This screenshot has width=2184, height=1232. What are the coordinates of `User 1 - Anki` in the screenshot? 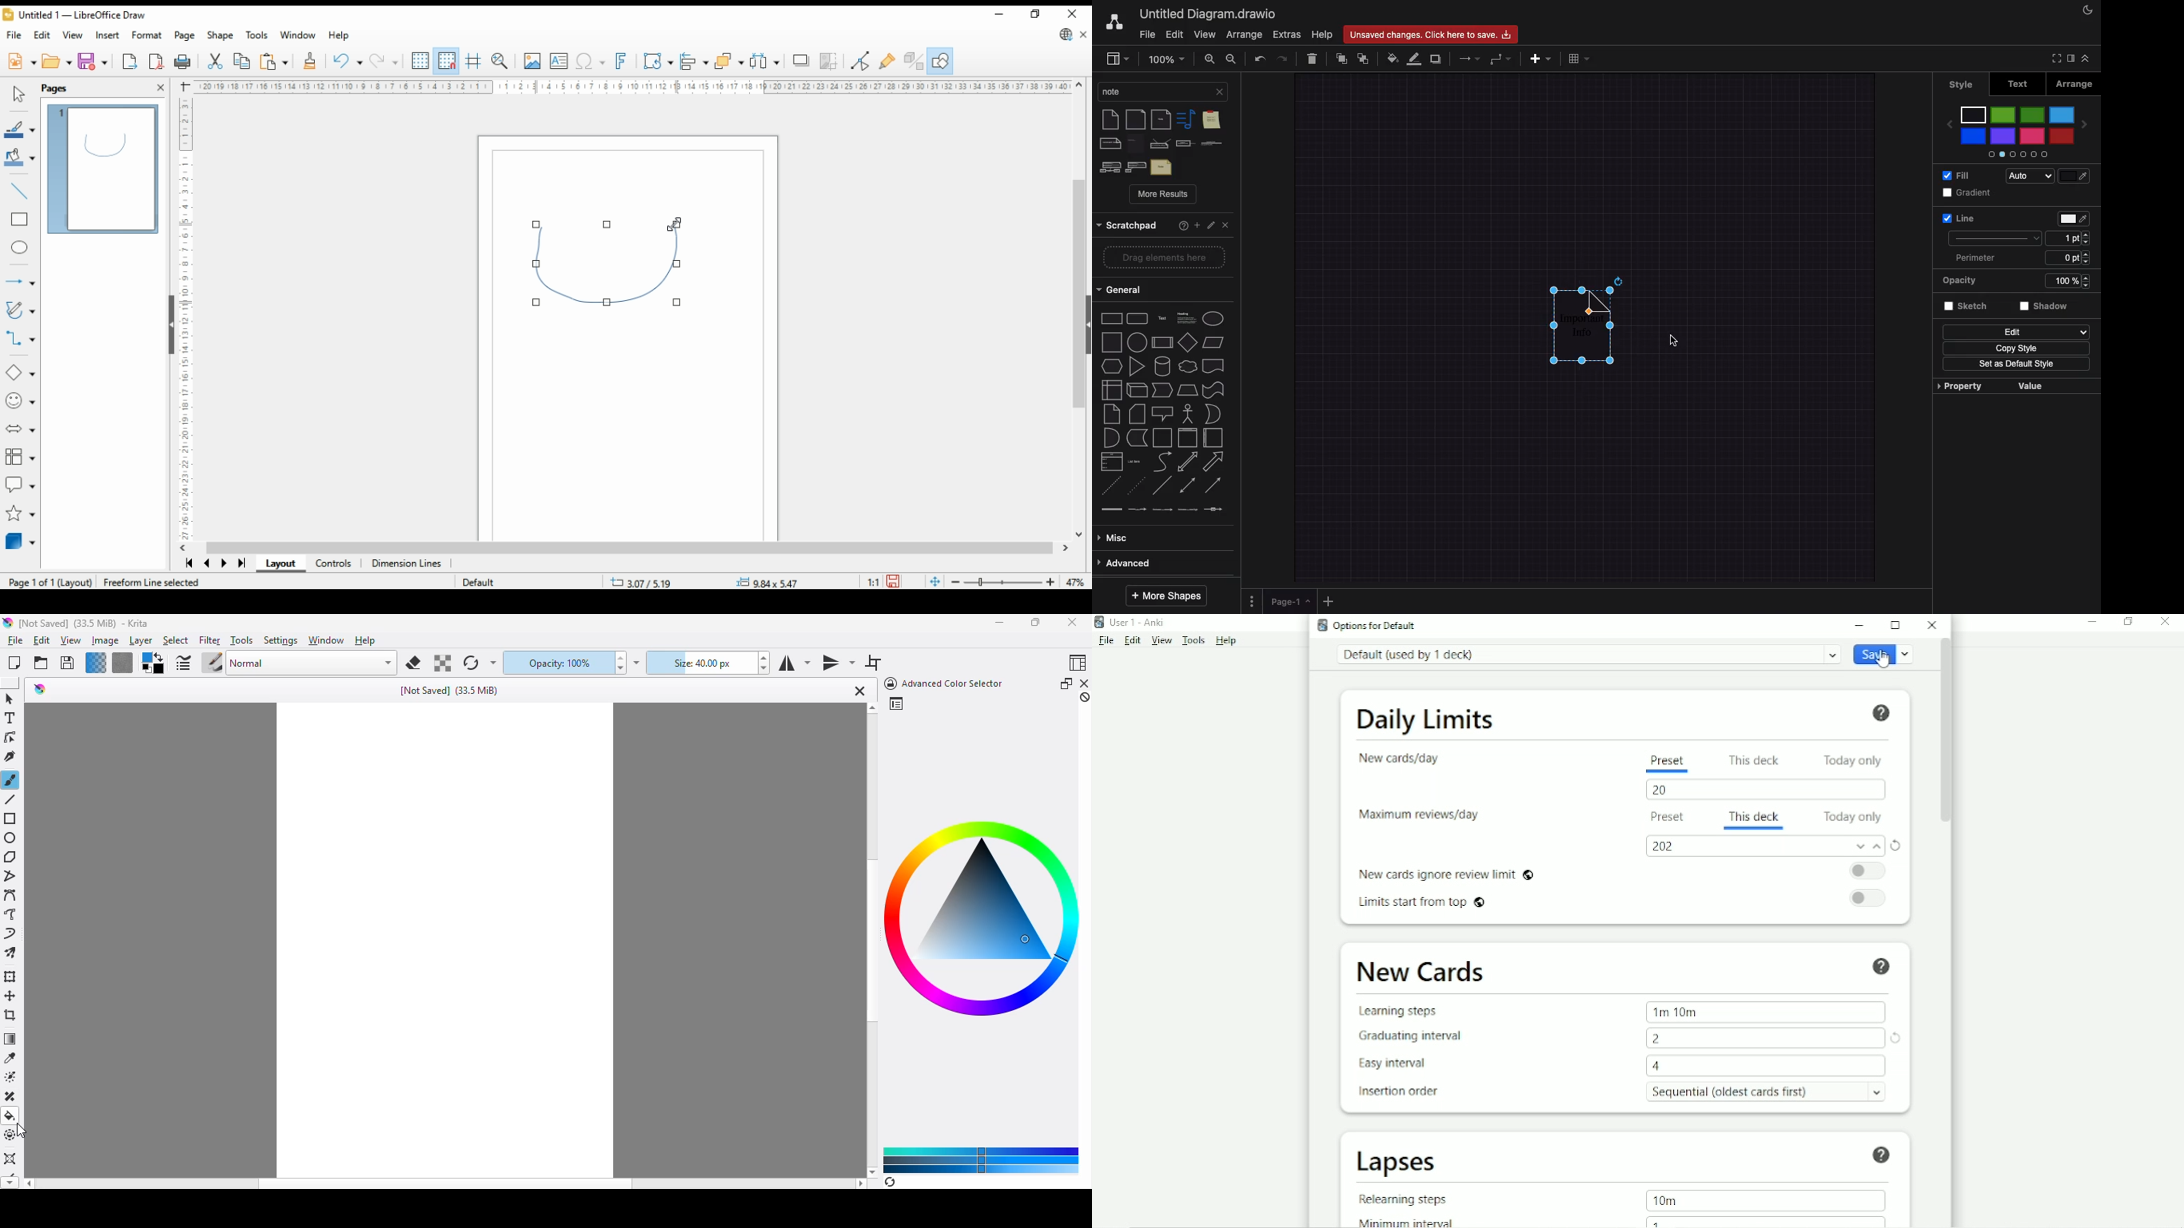 It's located at (1137, 621).